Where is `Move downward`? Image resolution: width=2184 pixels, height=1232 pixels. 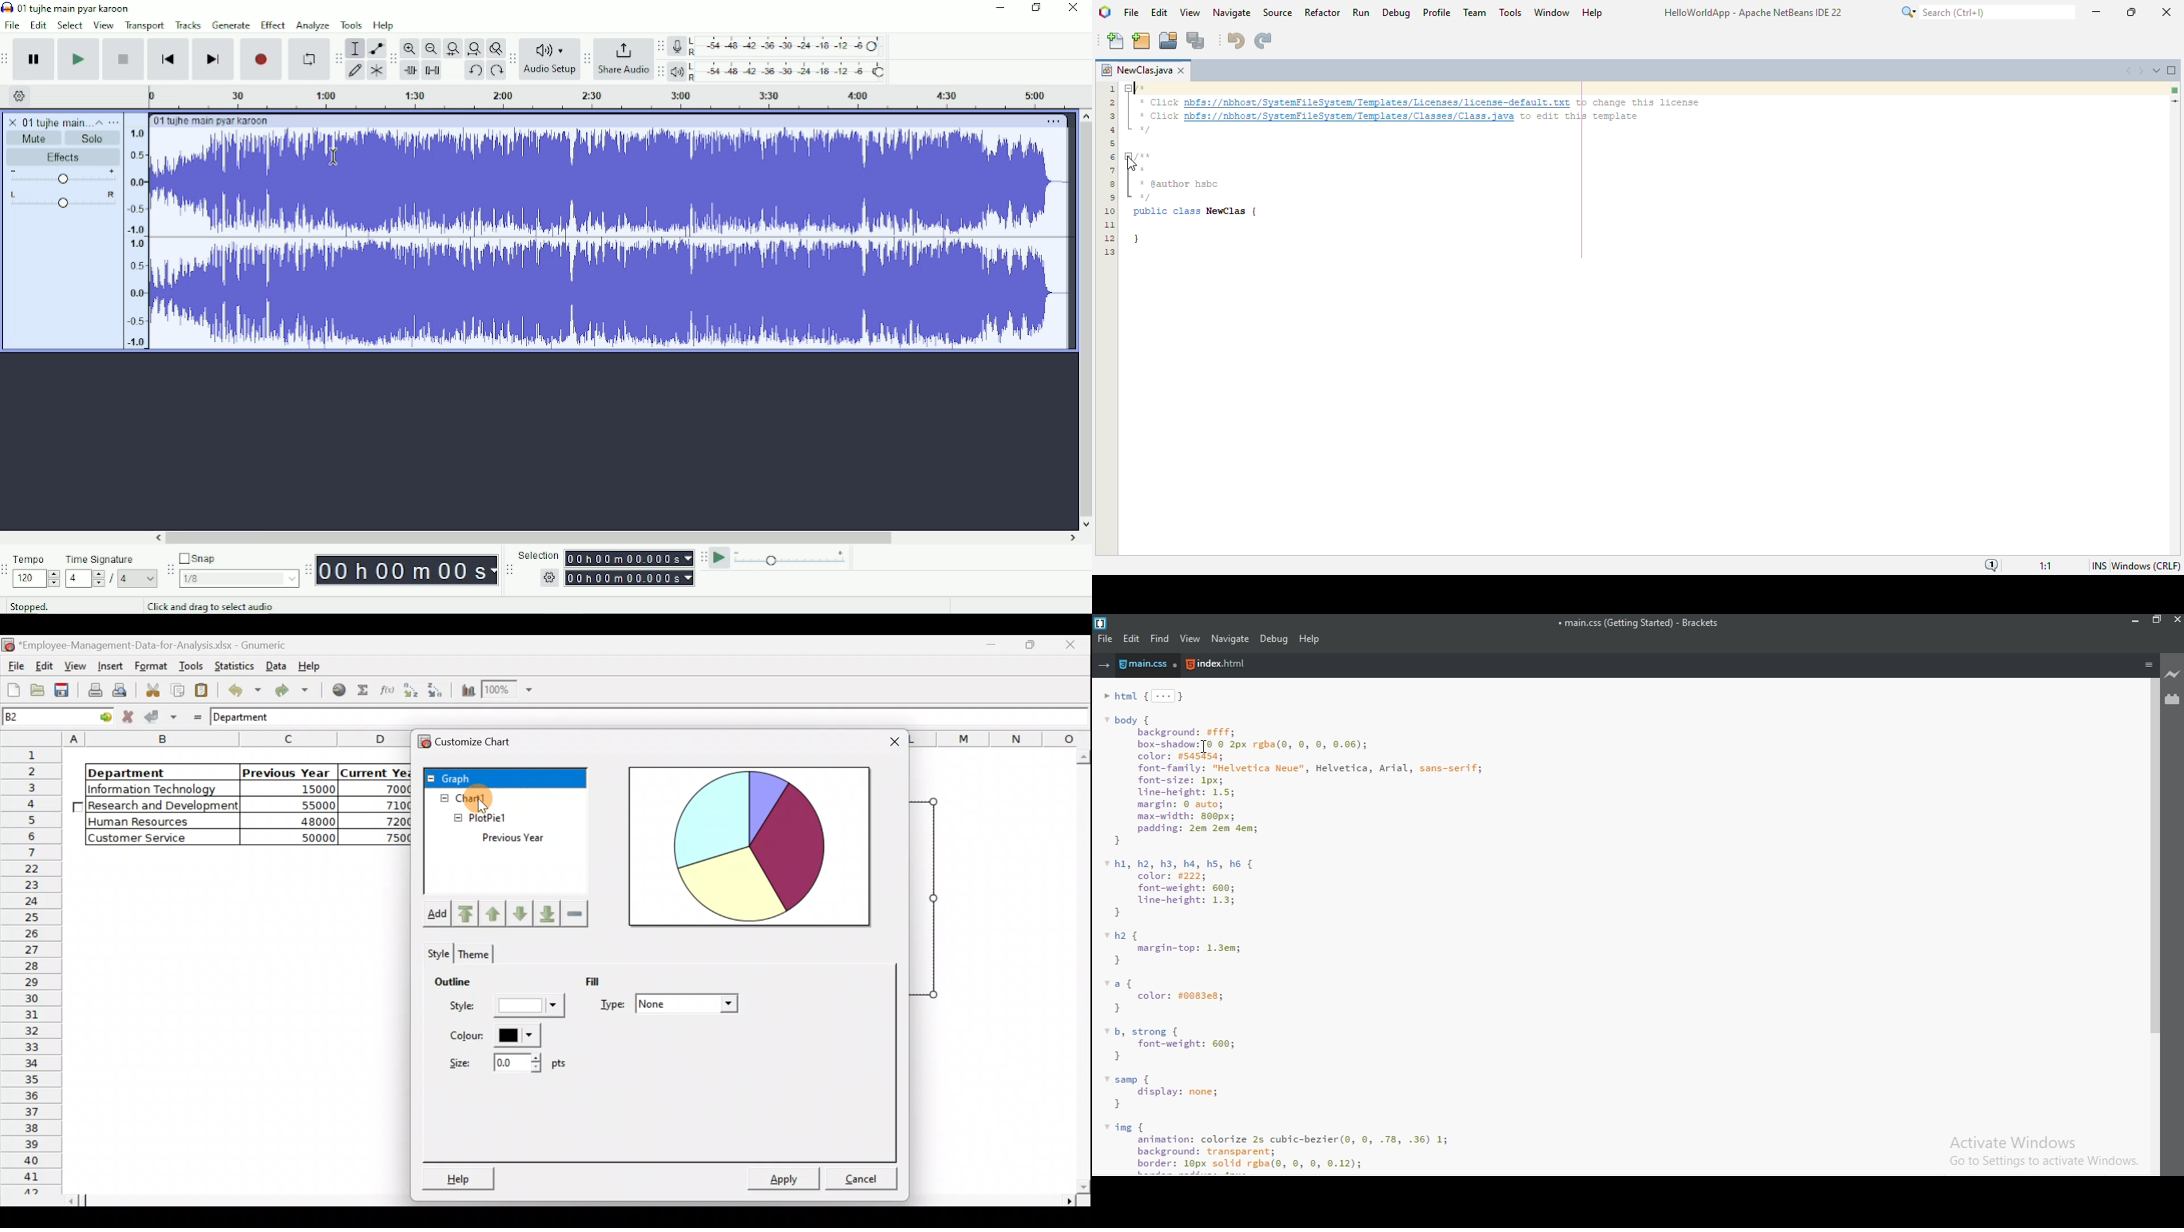 Move downward is located at coordinates (545, 912).